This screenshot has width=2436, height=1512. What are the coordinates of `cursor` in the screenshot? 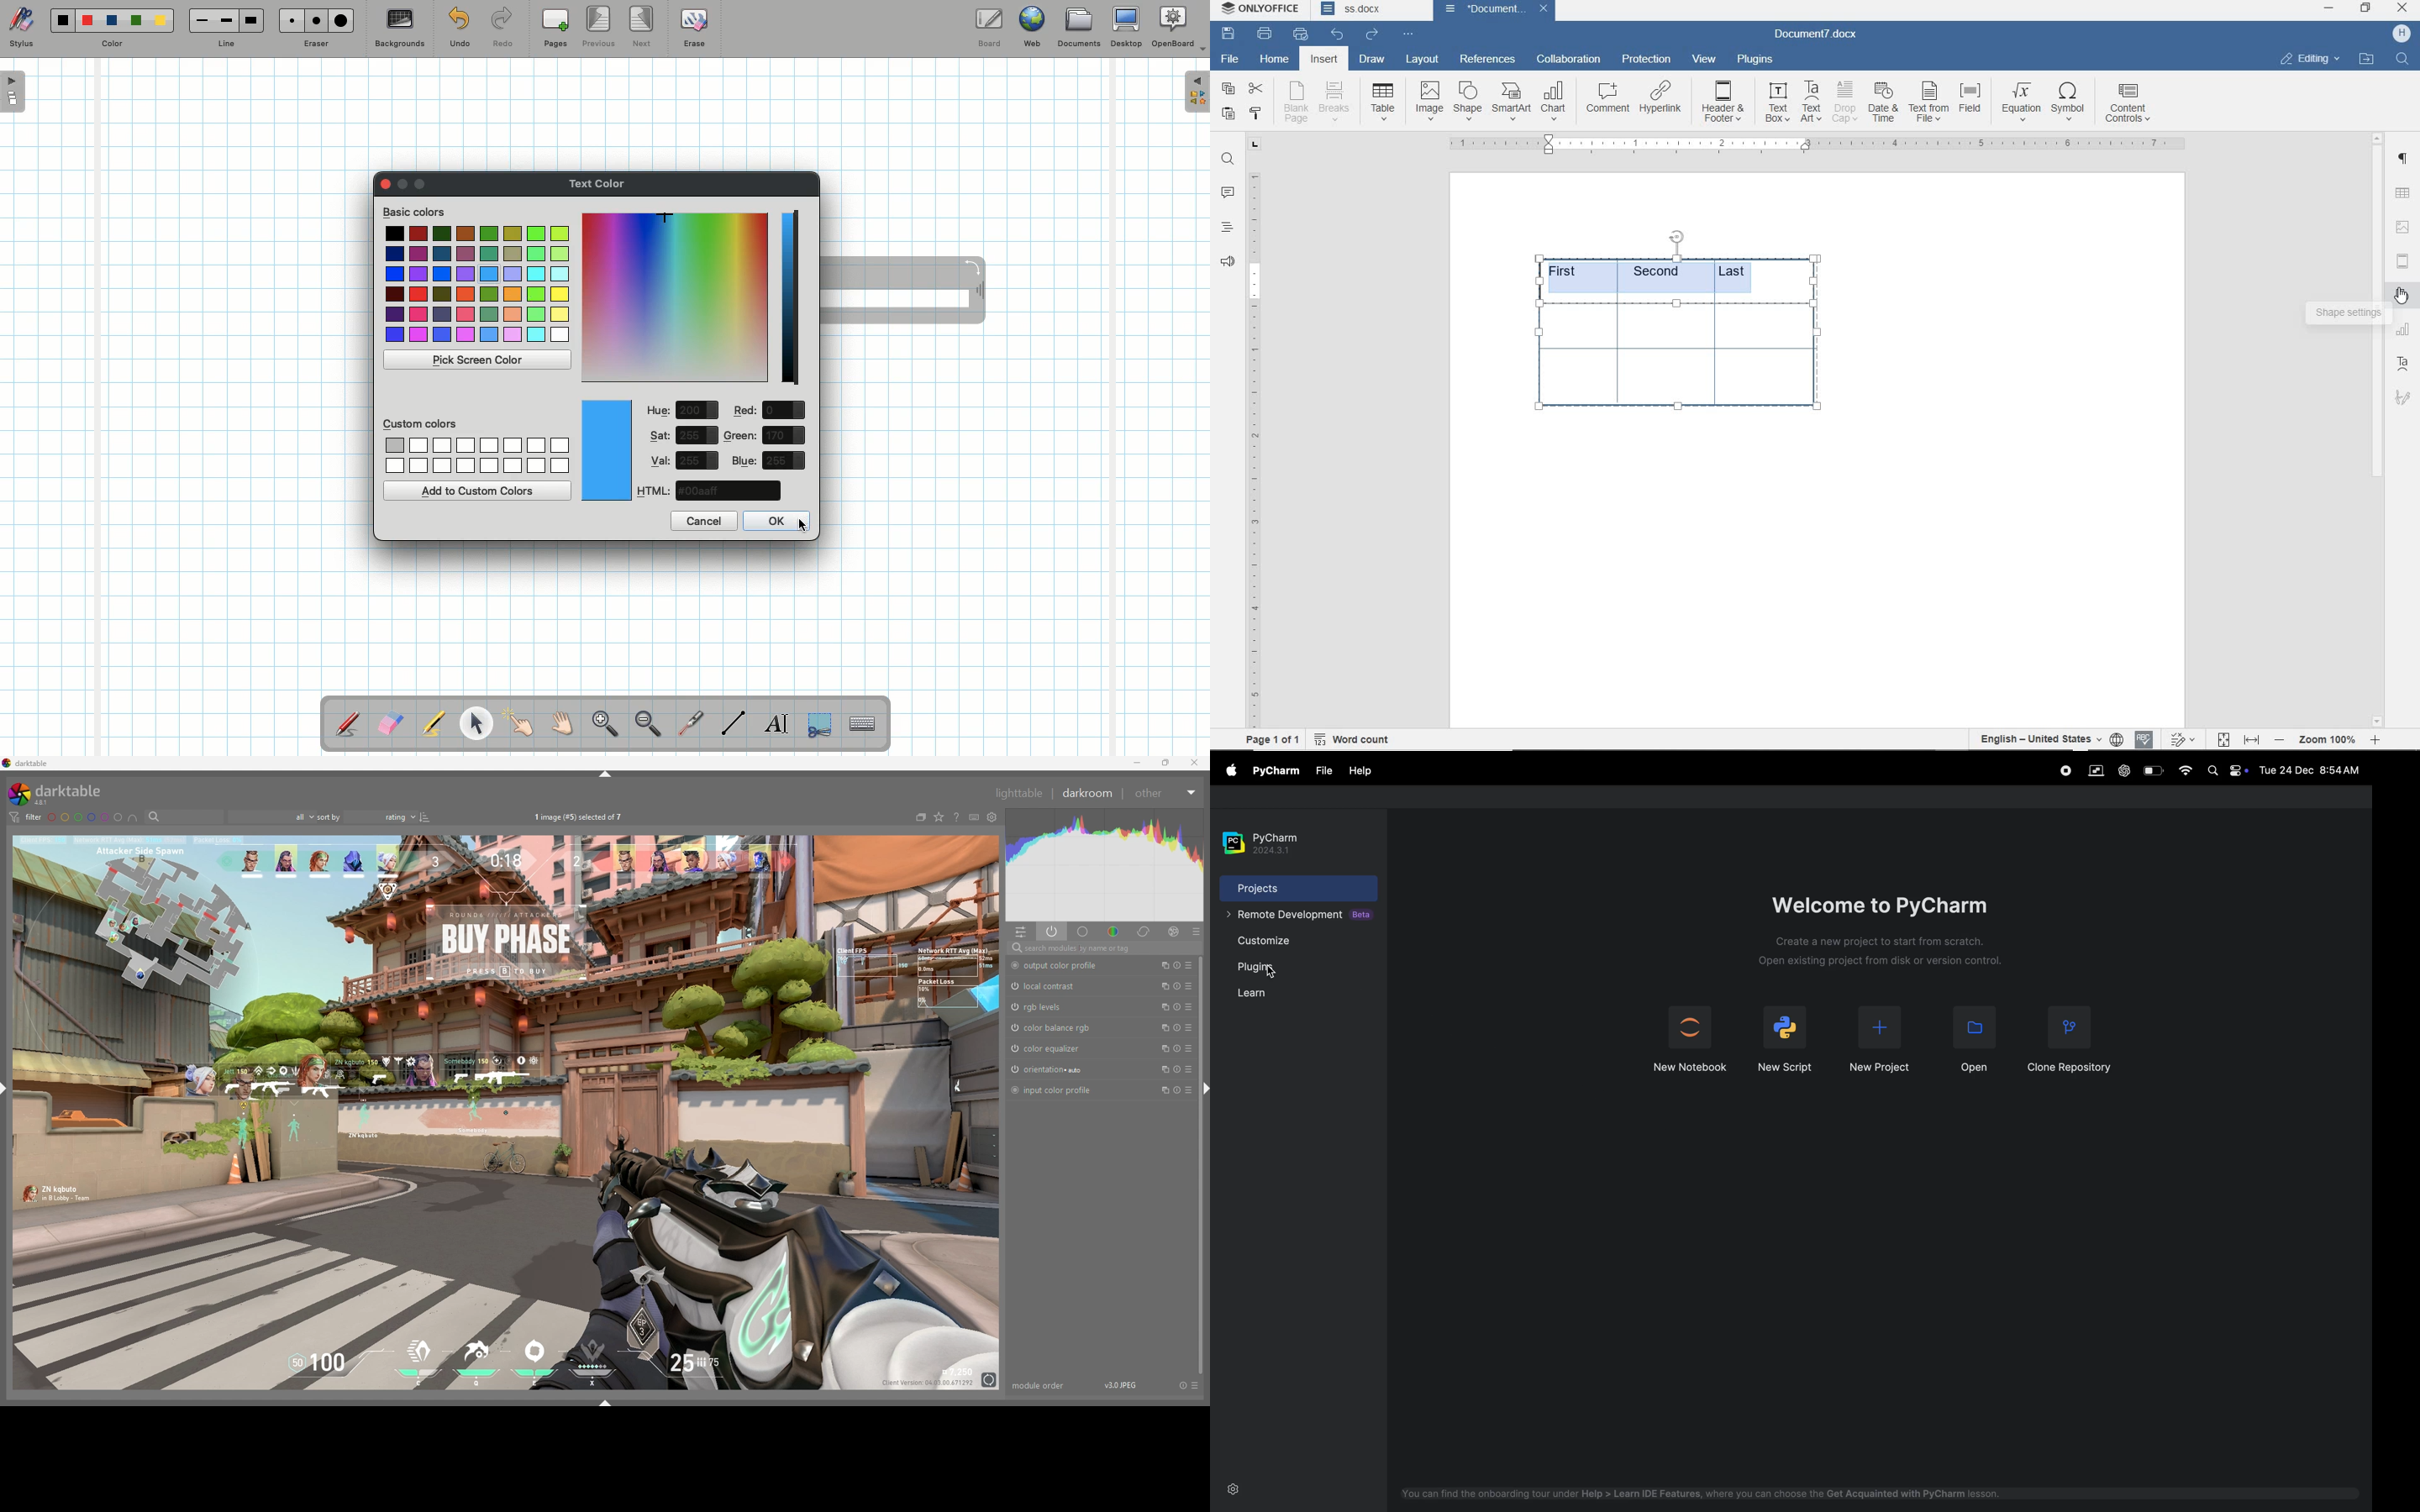 It's located at (1276, 973).